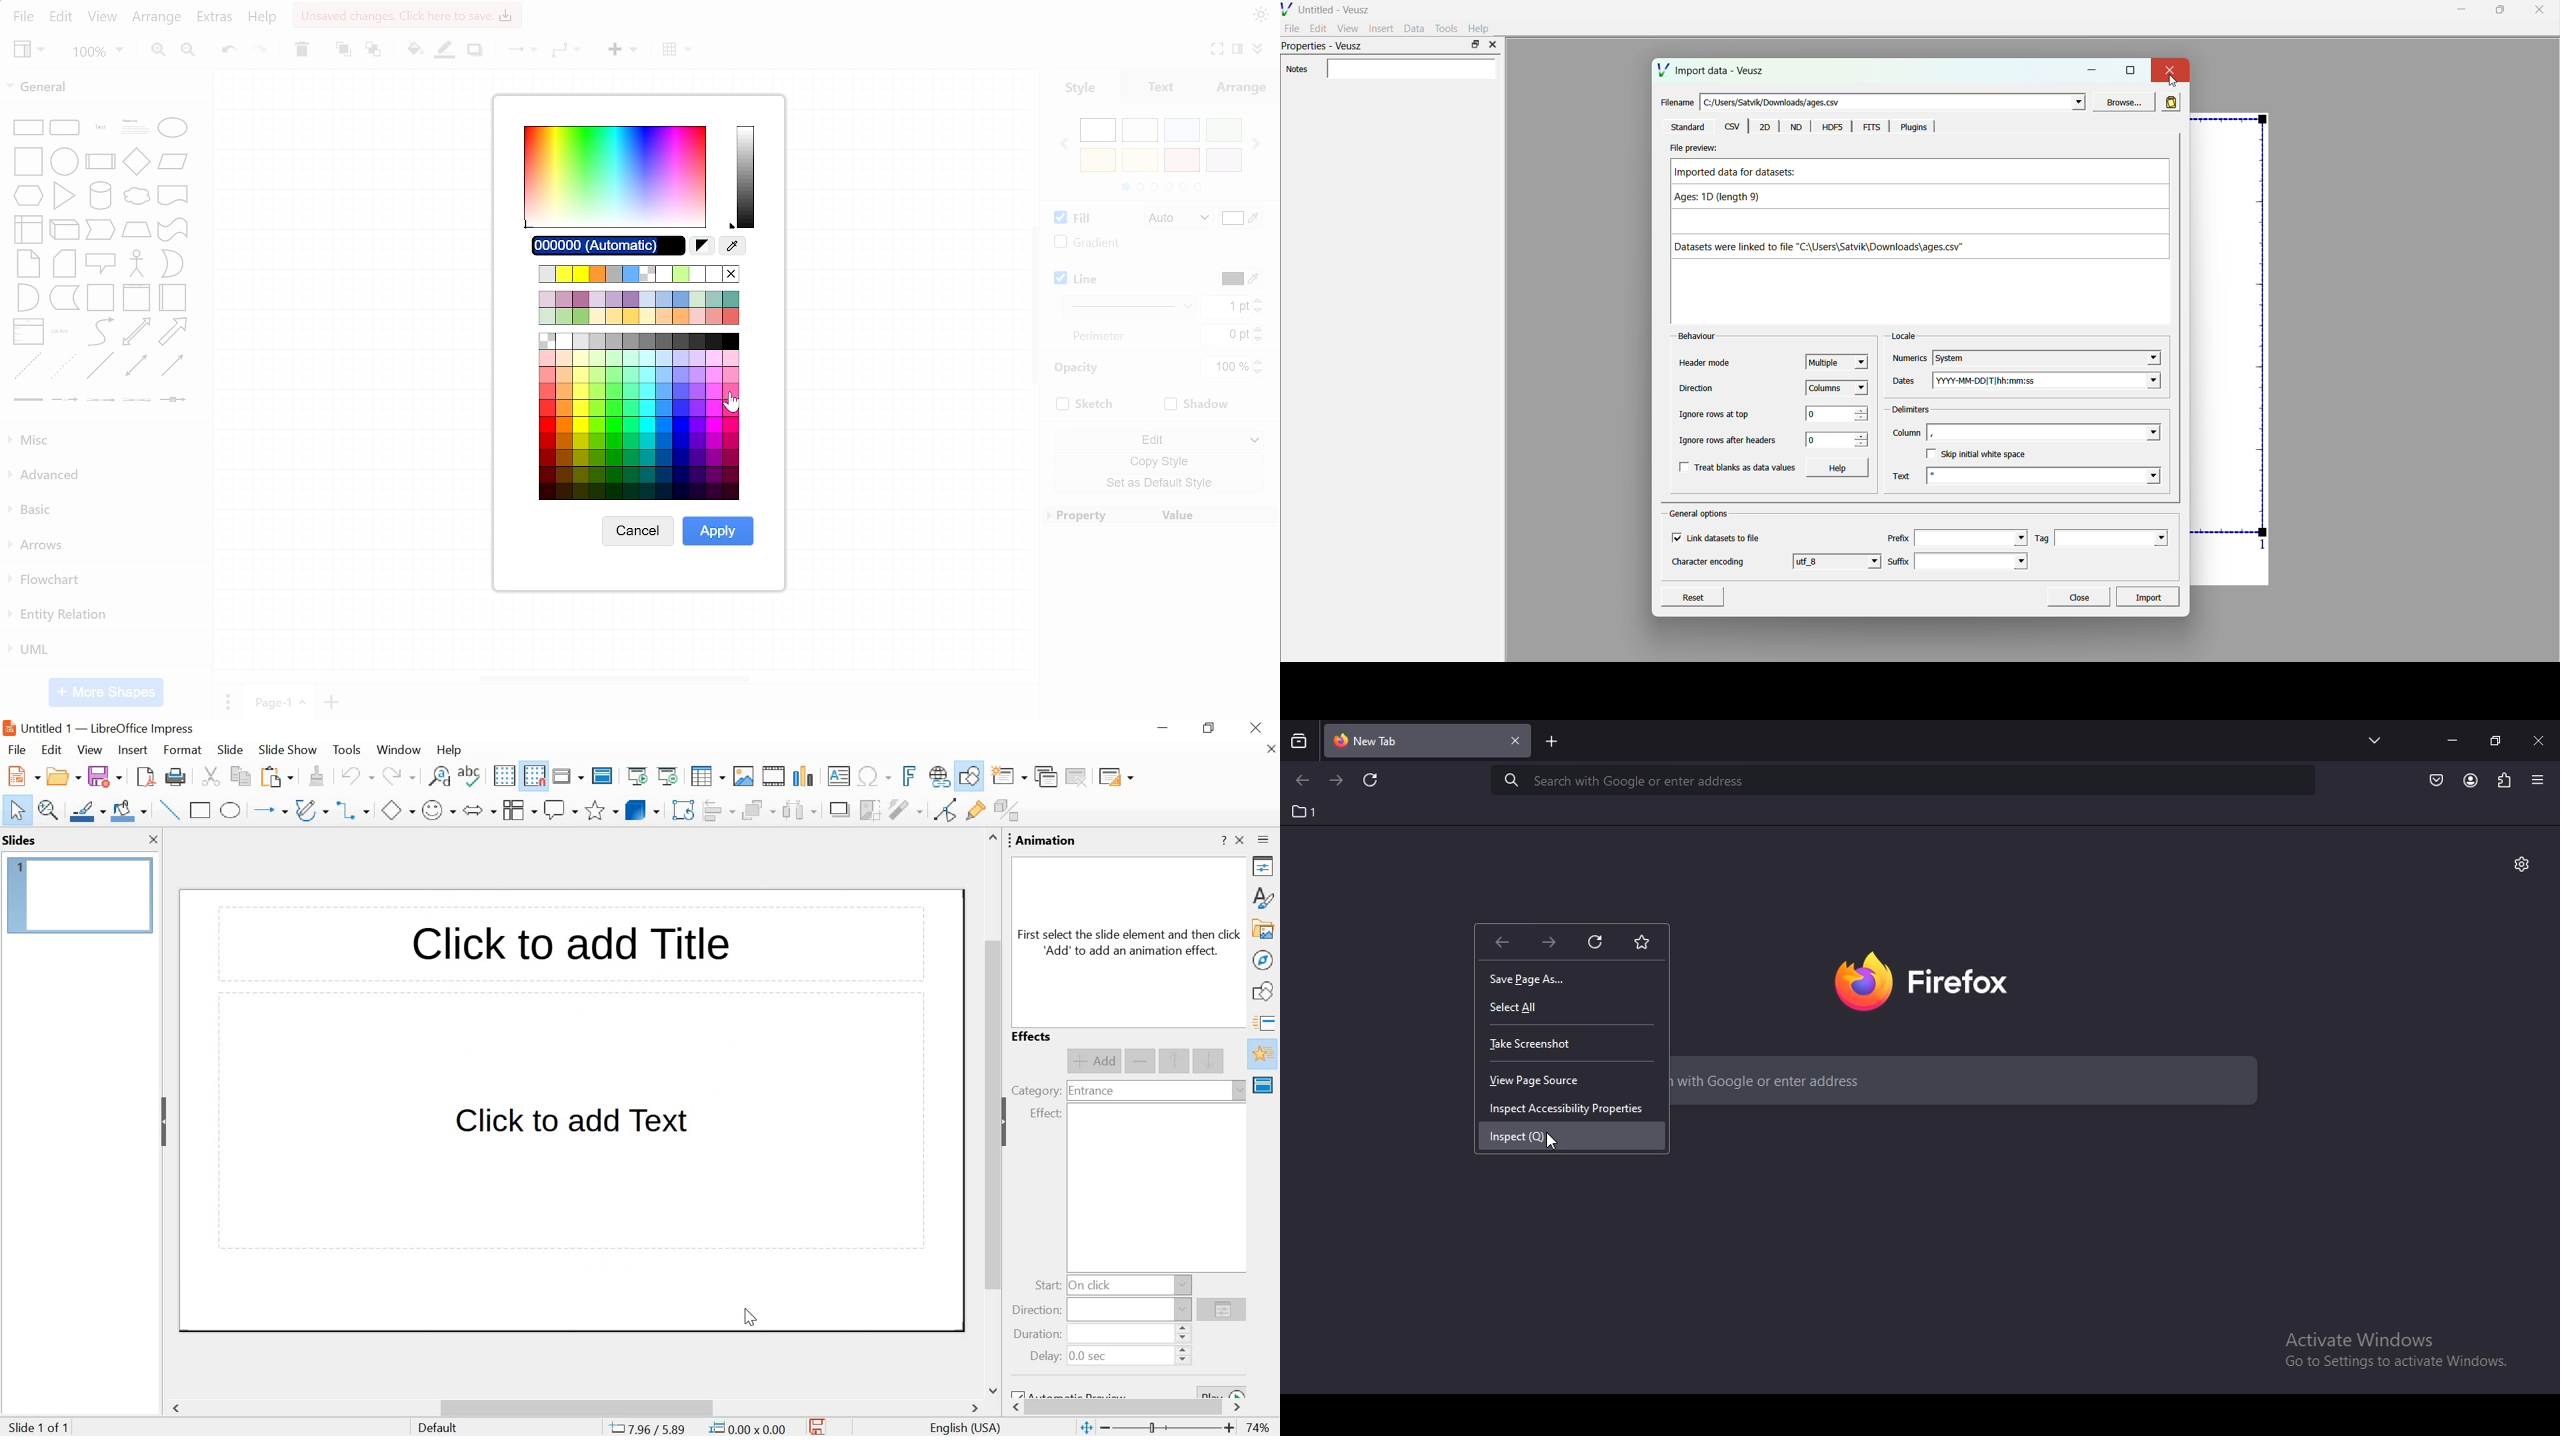 The width and height of the screenshot is (2576, 1456). What do you see at coordinates (1093, 1061) in the screenshot?
I see `add` at bounding box center [1093, 1061].